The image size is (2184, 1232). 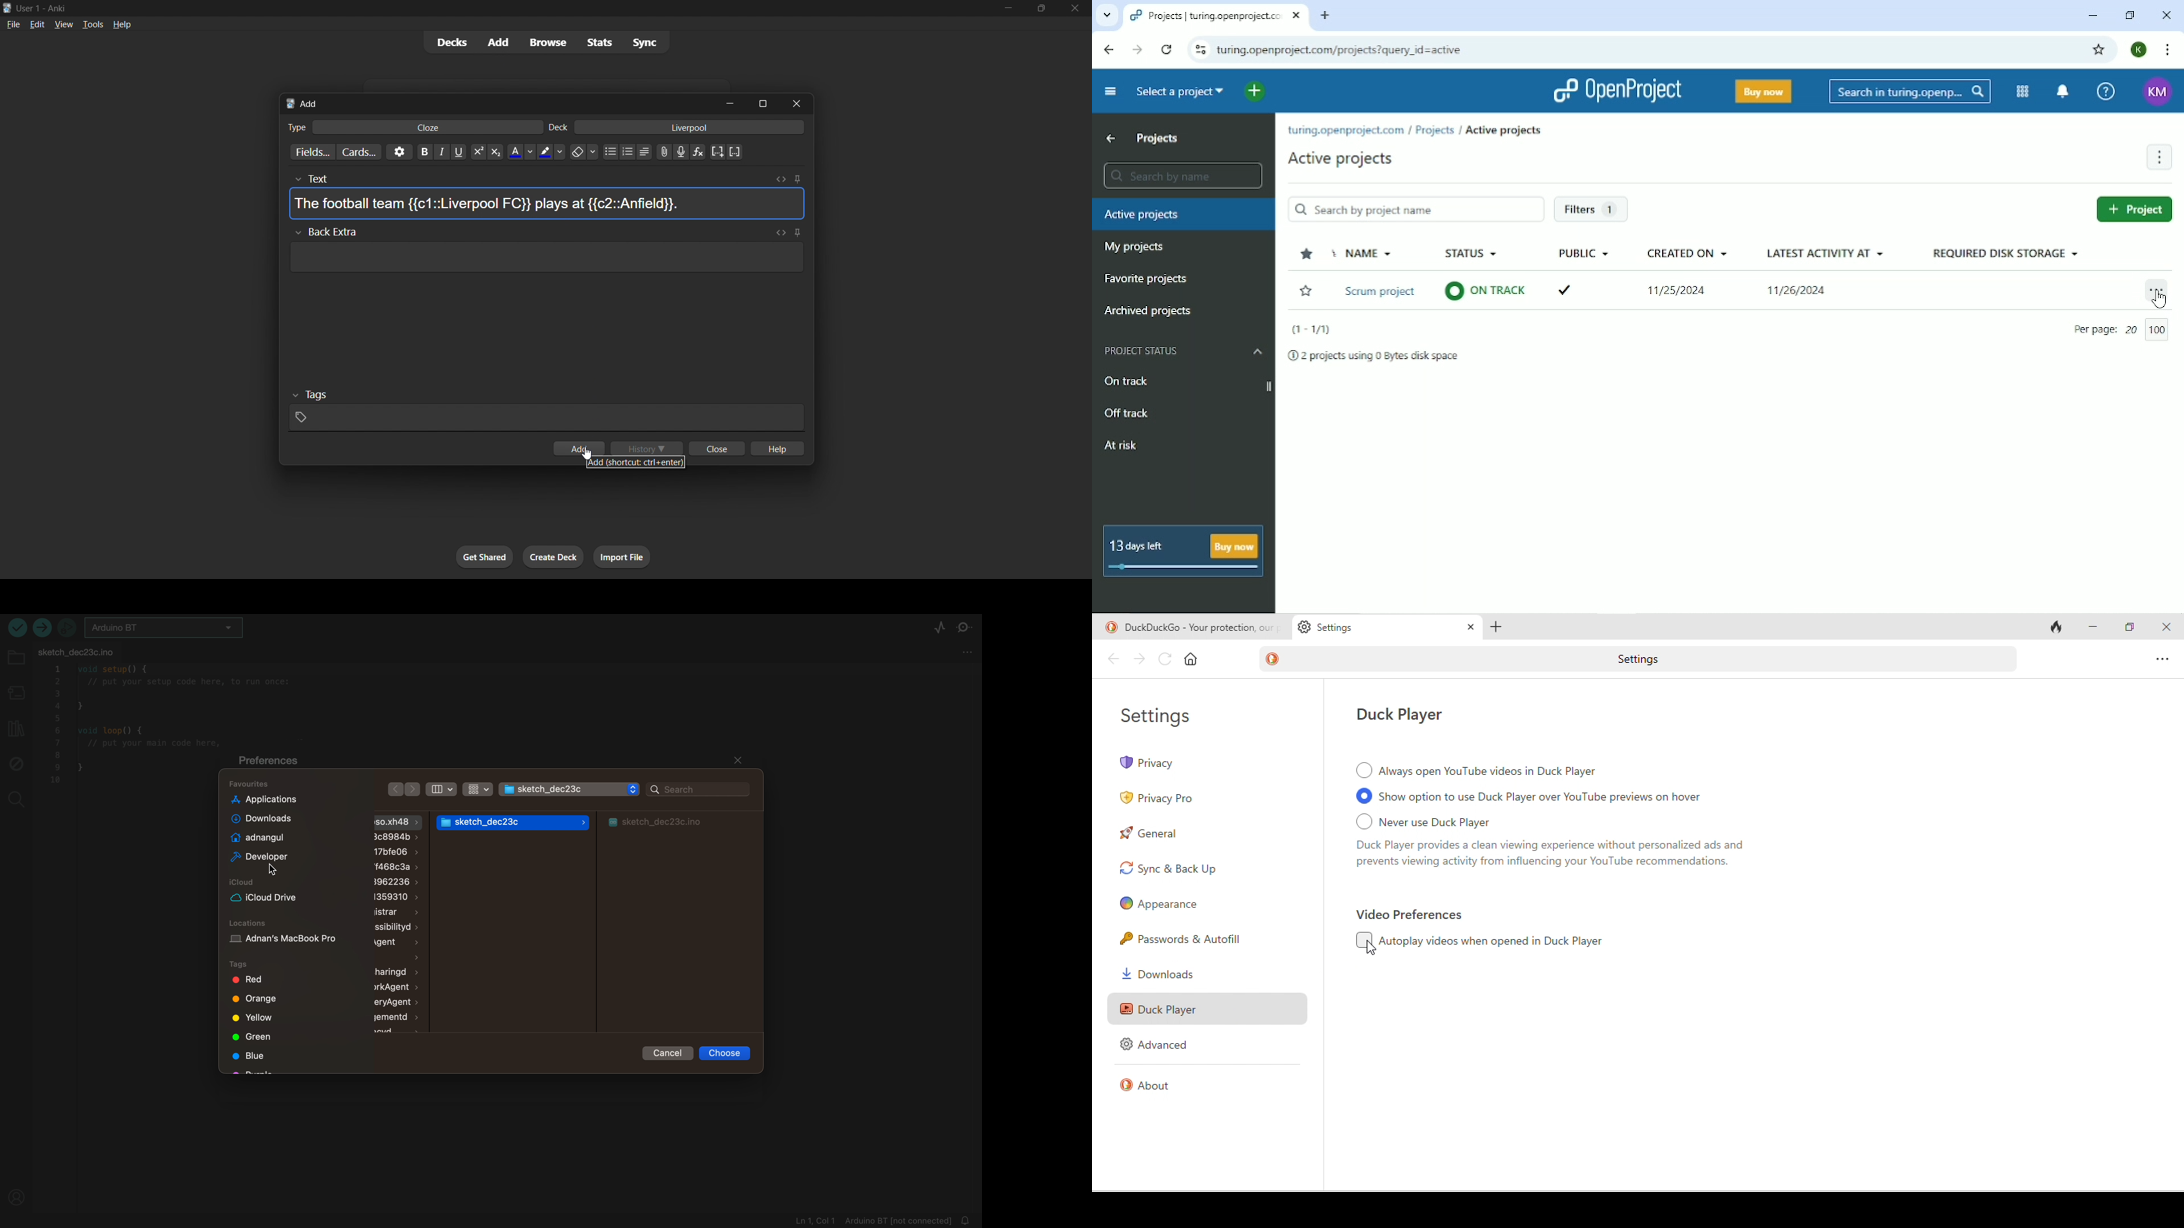 I want to click on Help, so click(x=2109, y=91).